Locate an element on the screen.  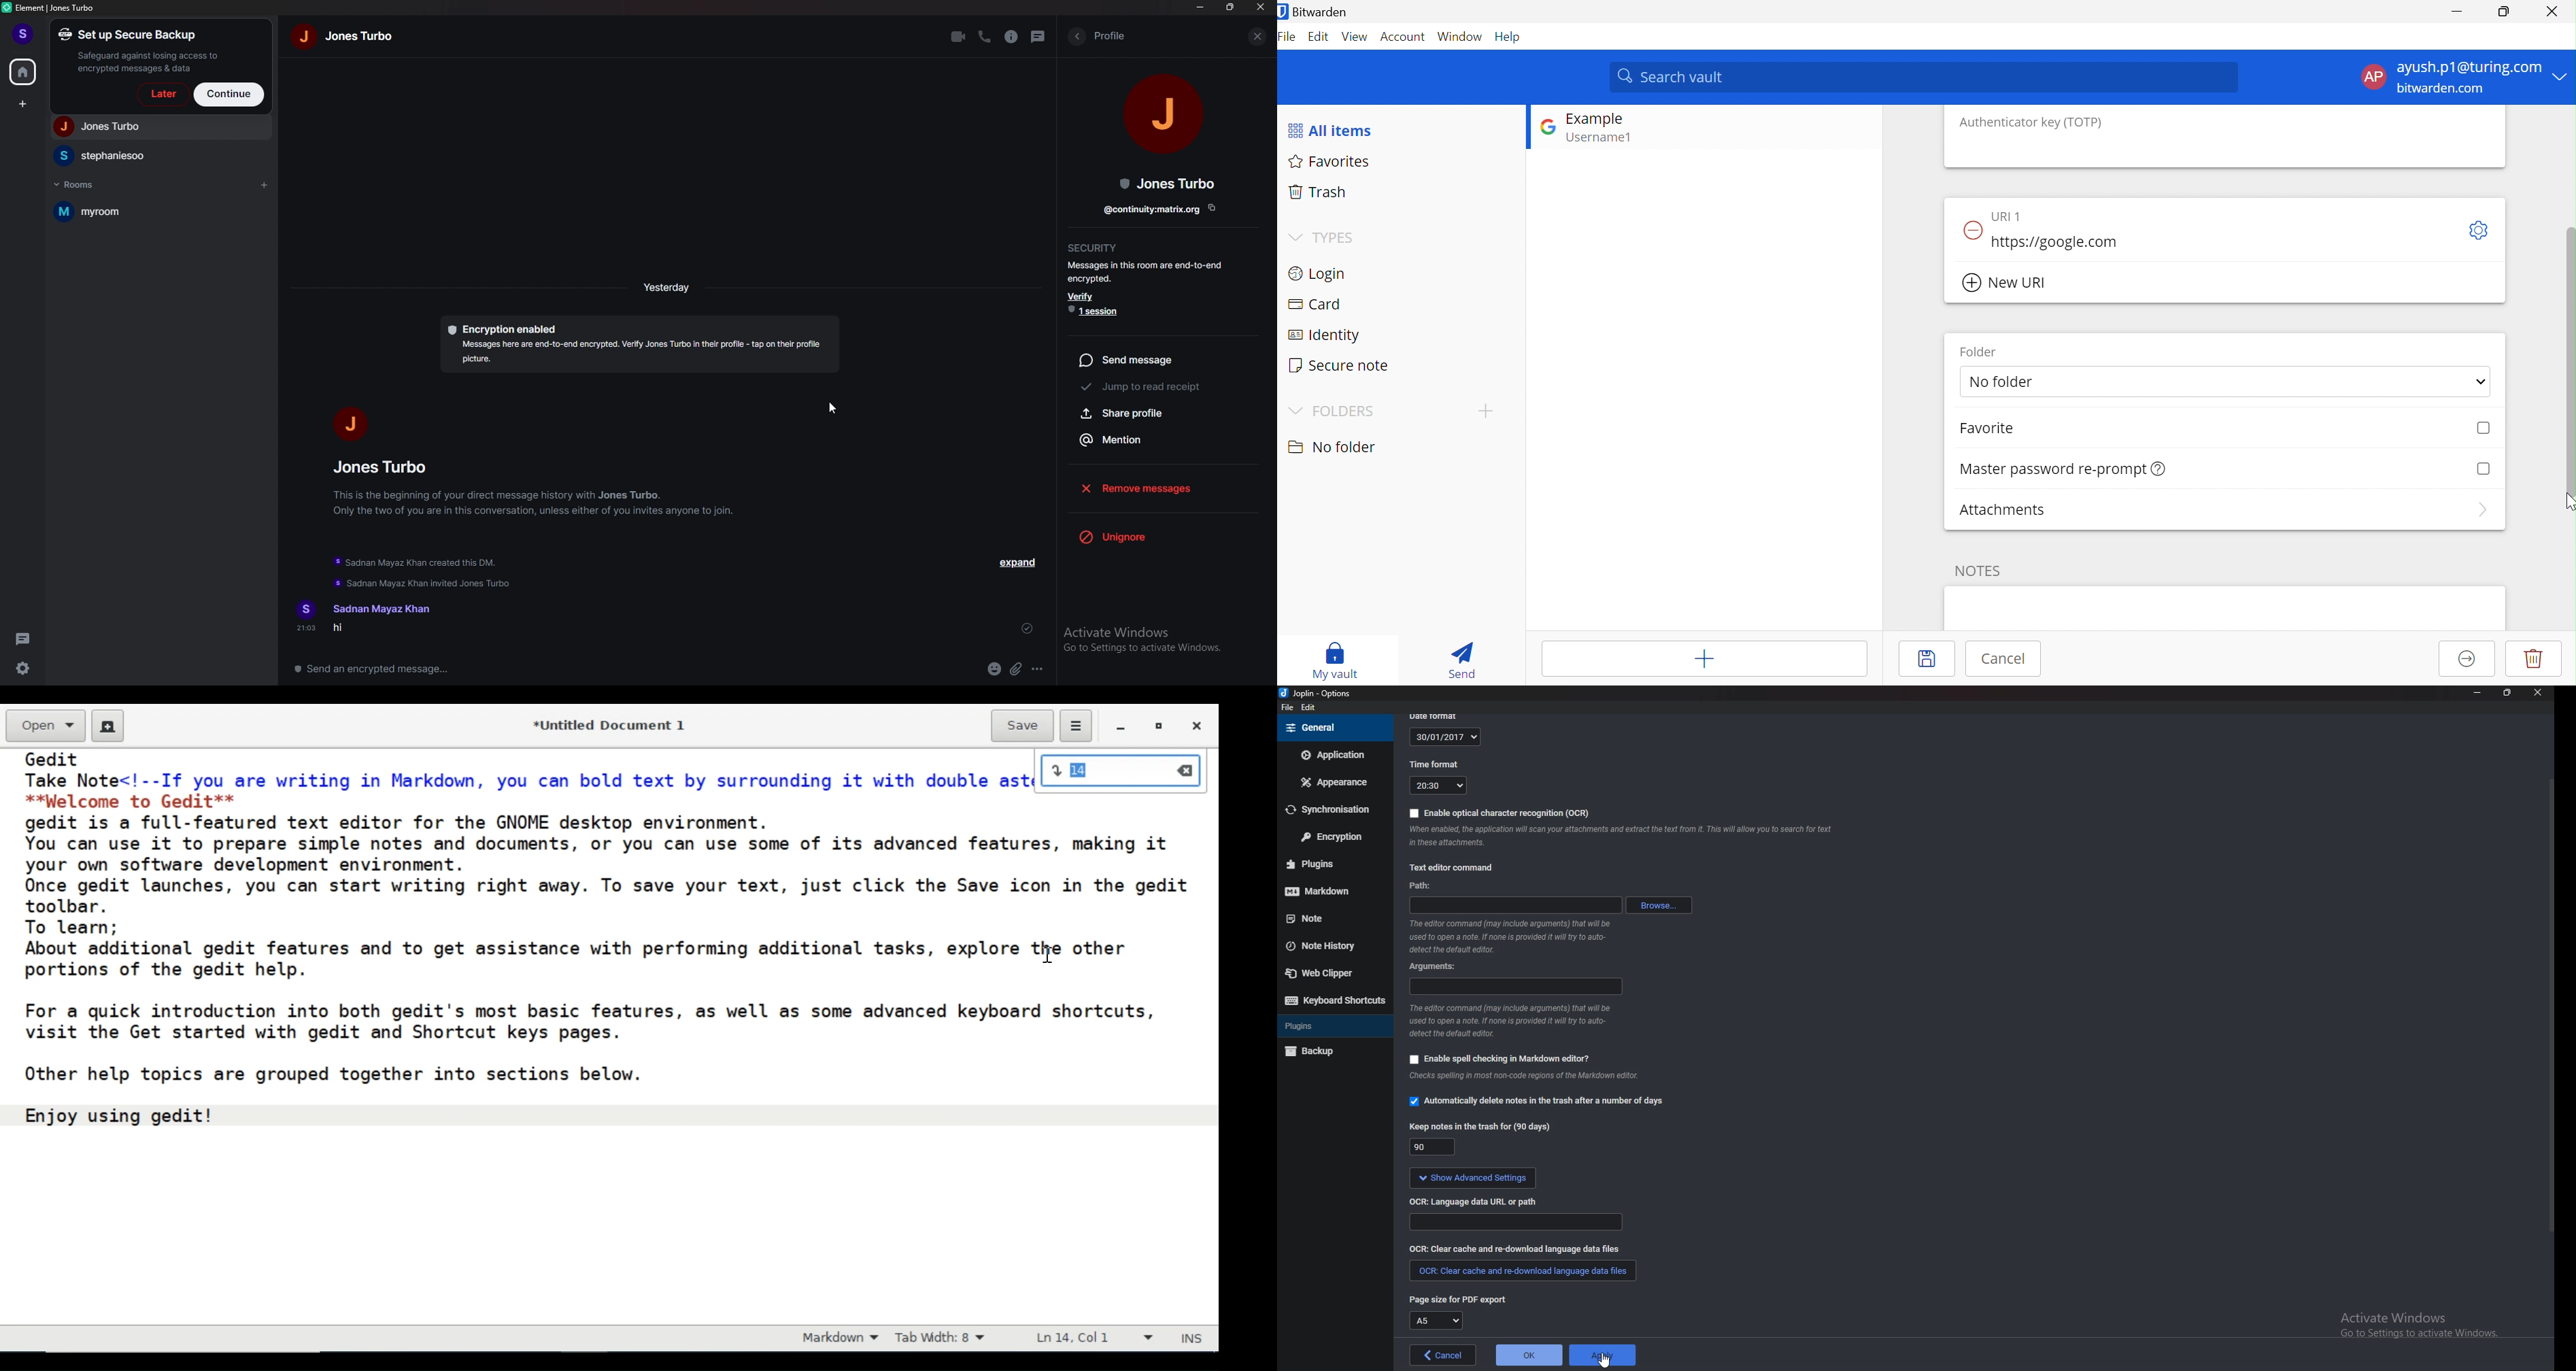
expand is located at coordinates (1020, 562).